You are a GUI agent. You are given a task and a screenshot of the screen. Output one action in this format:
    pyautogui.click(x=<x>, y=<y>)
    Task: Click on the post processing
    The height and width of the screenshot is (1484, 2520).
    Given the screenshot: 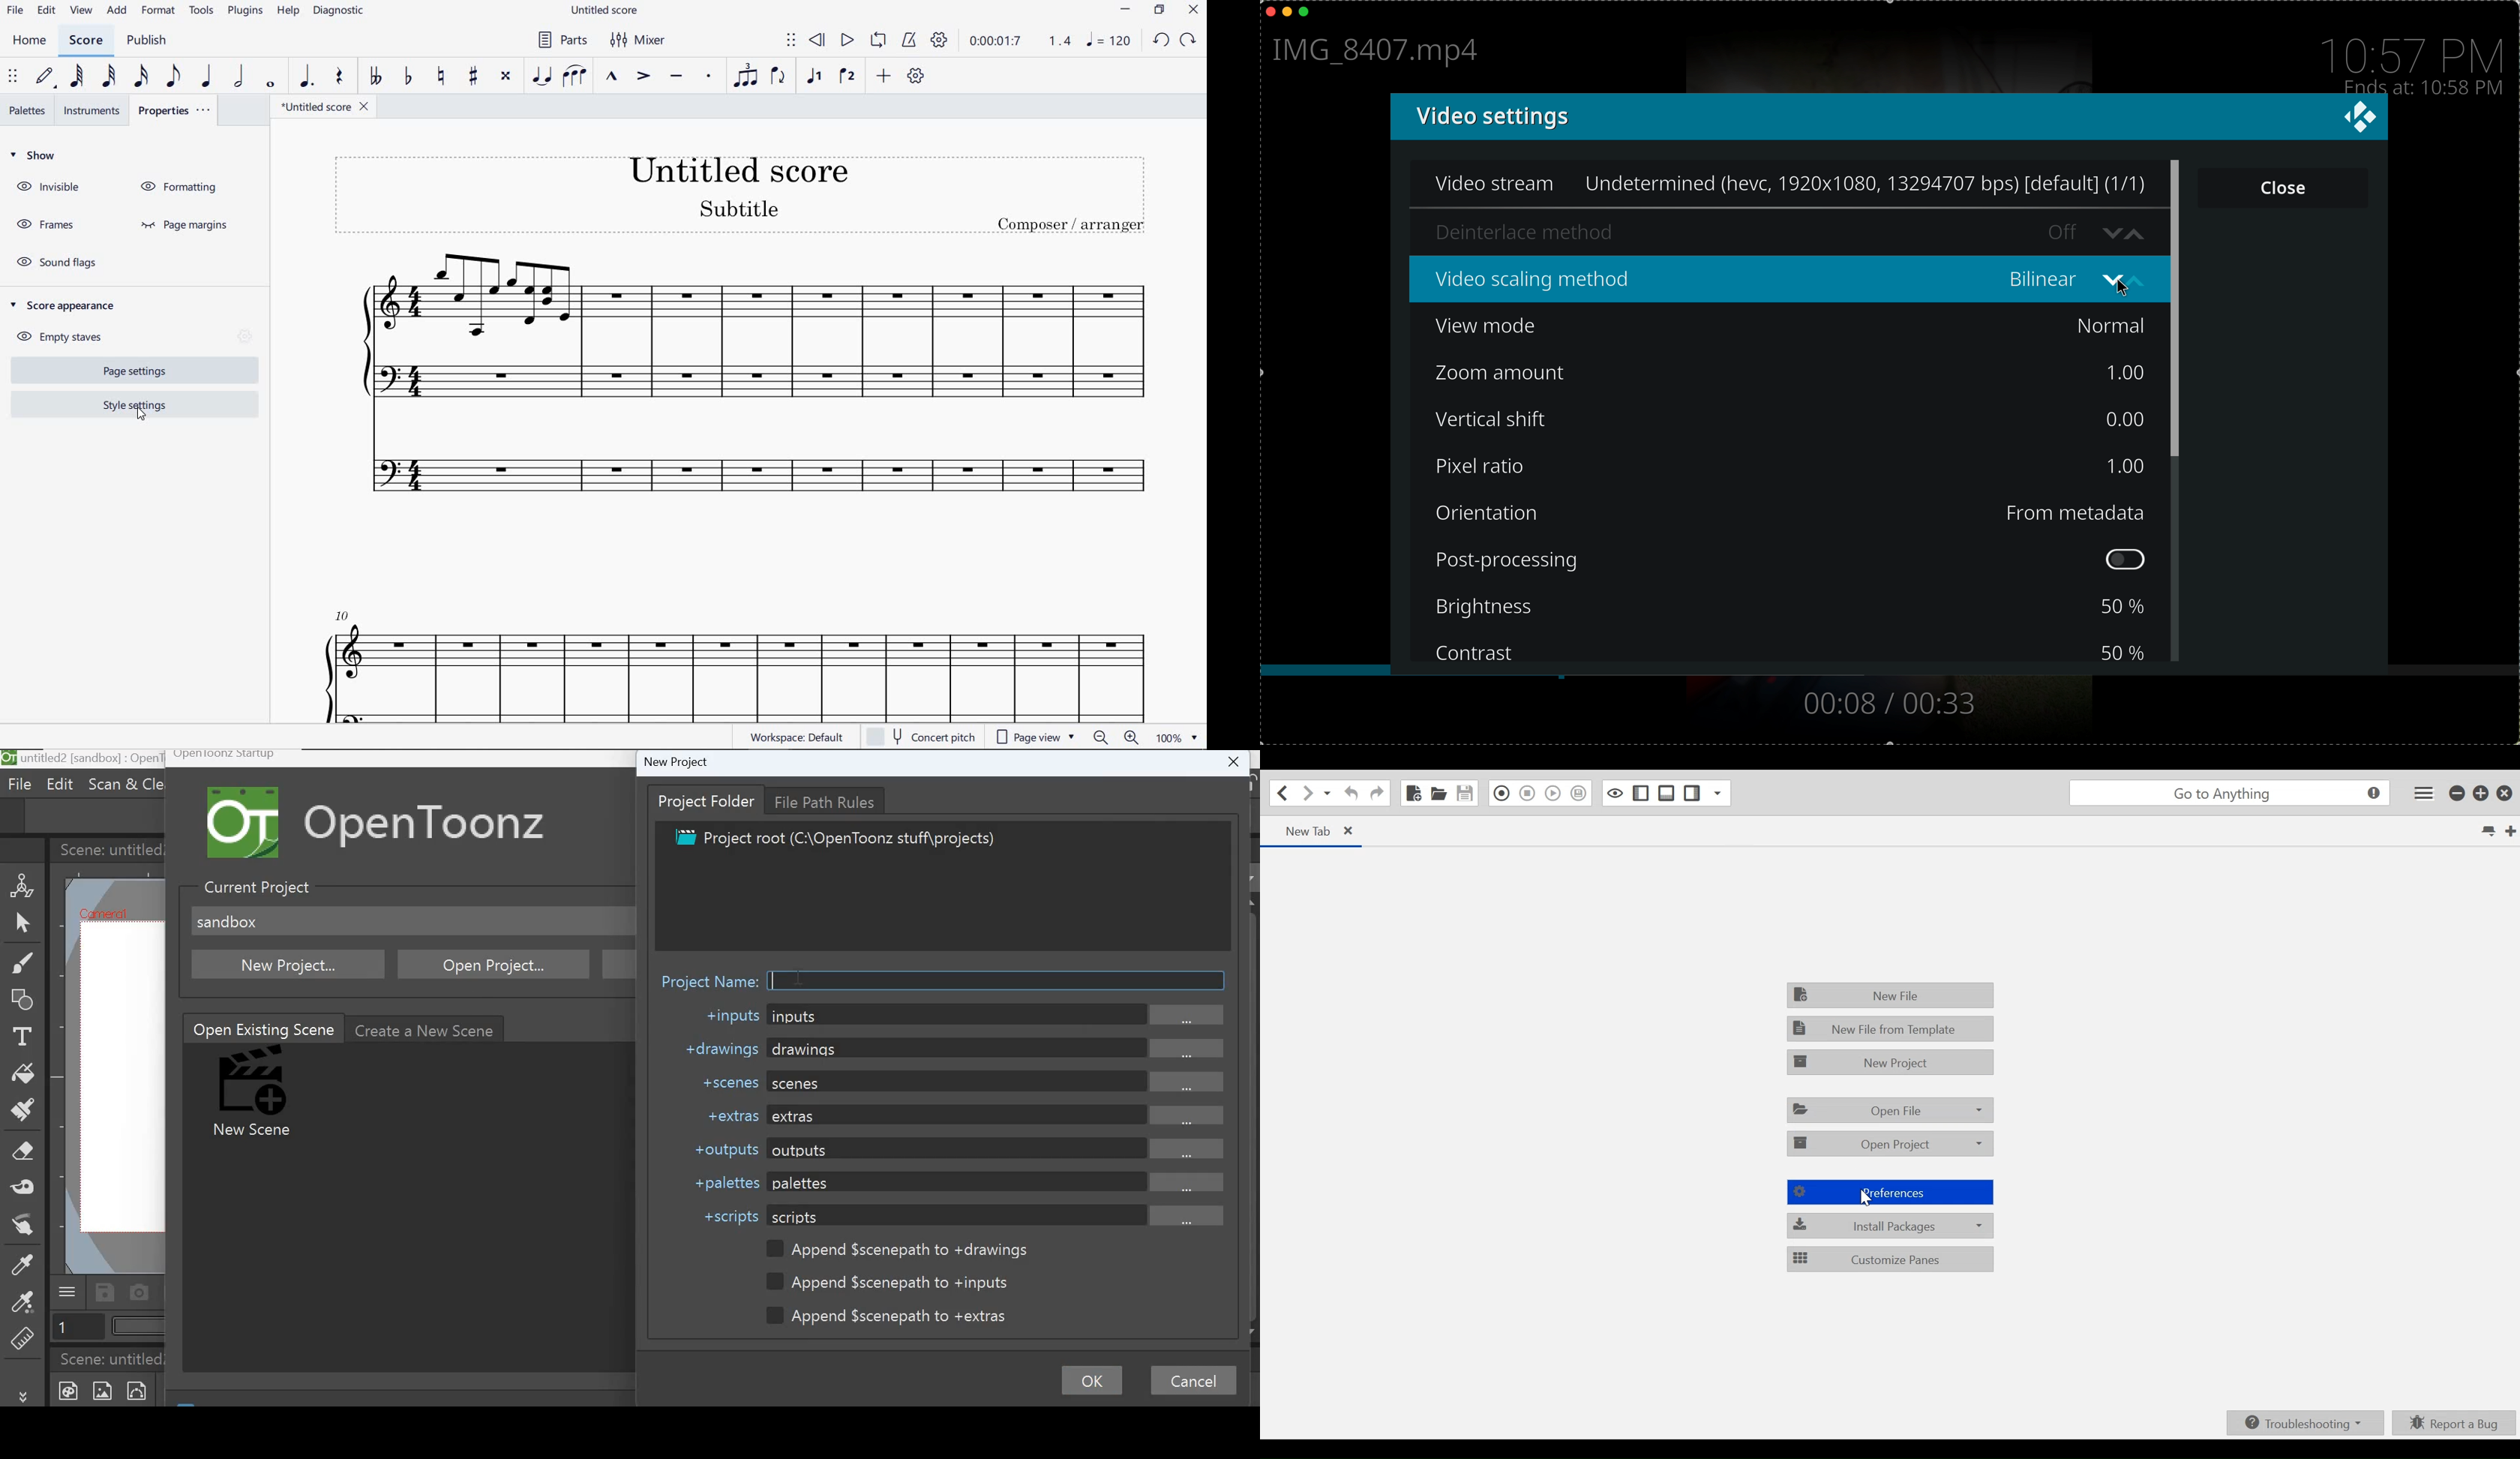 What is the action you would take?
    pyautogui.click(x=1794, y=560)
    